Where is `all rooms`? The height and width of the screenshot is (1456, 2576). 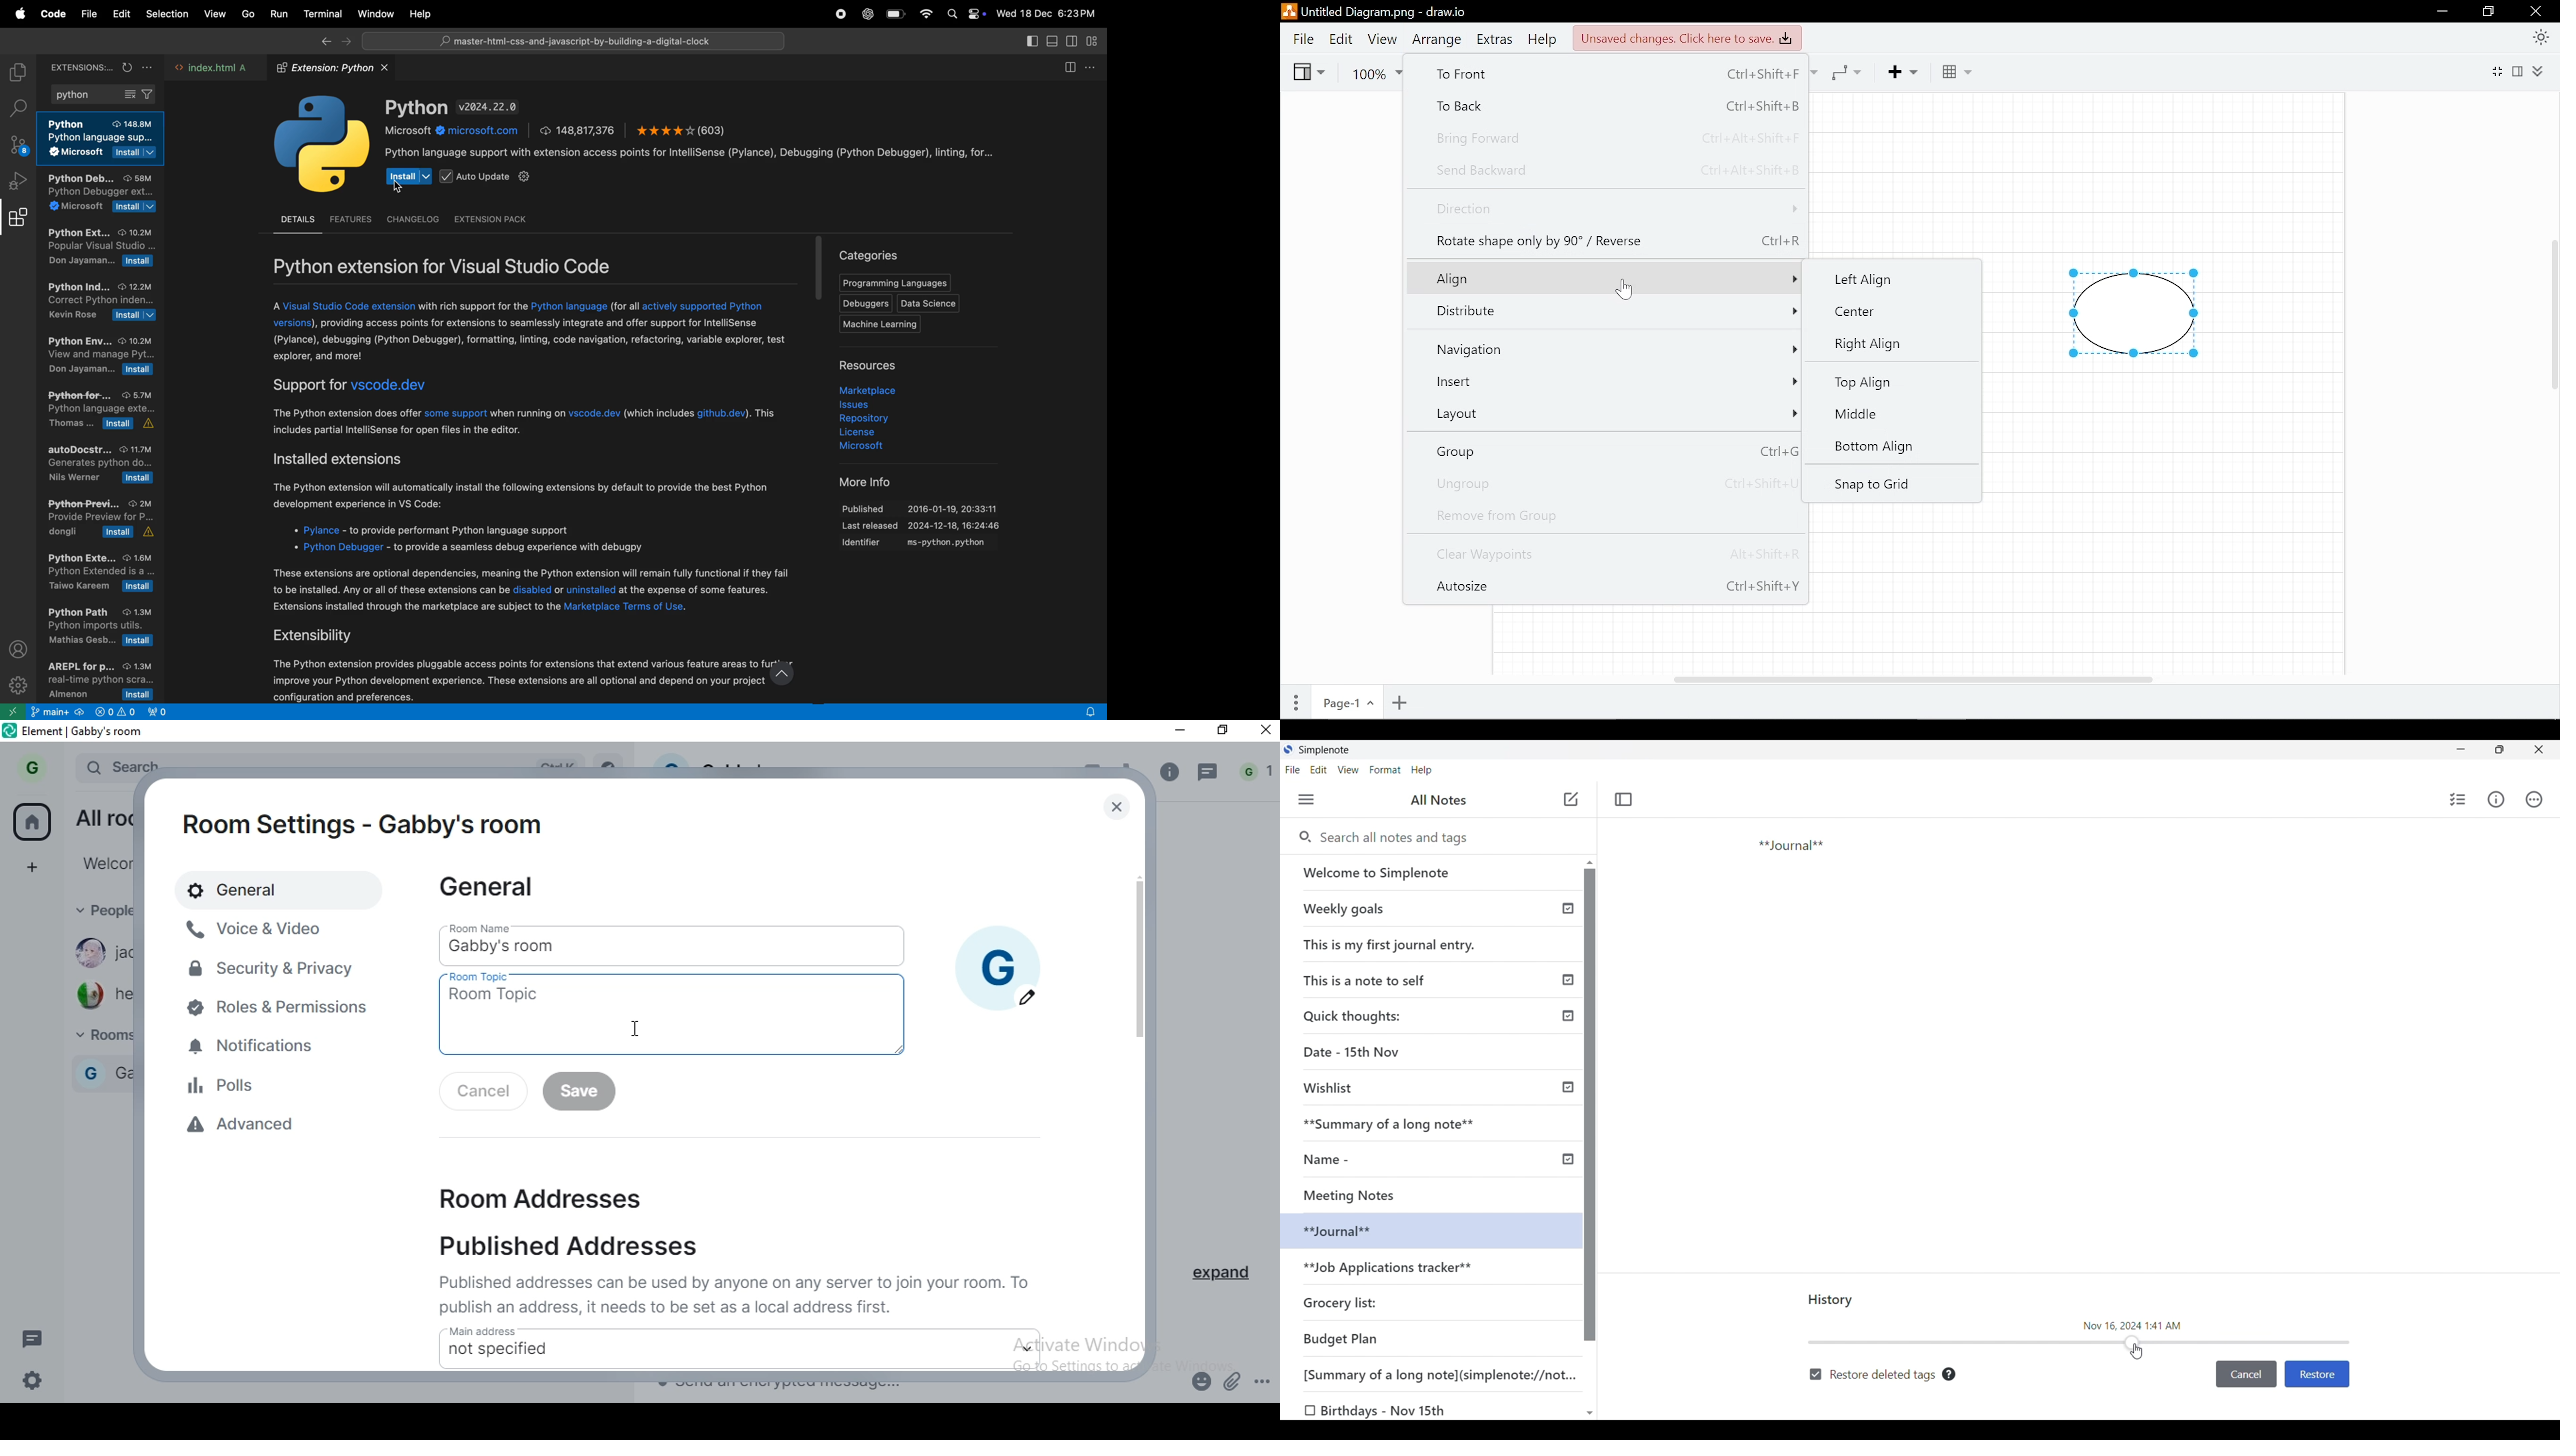
all rooms is located at coordinates (100, 815).